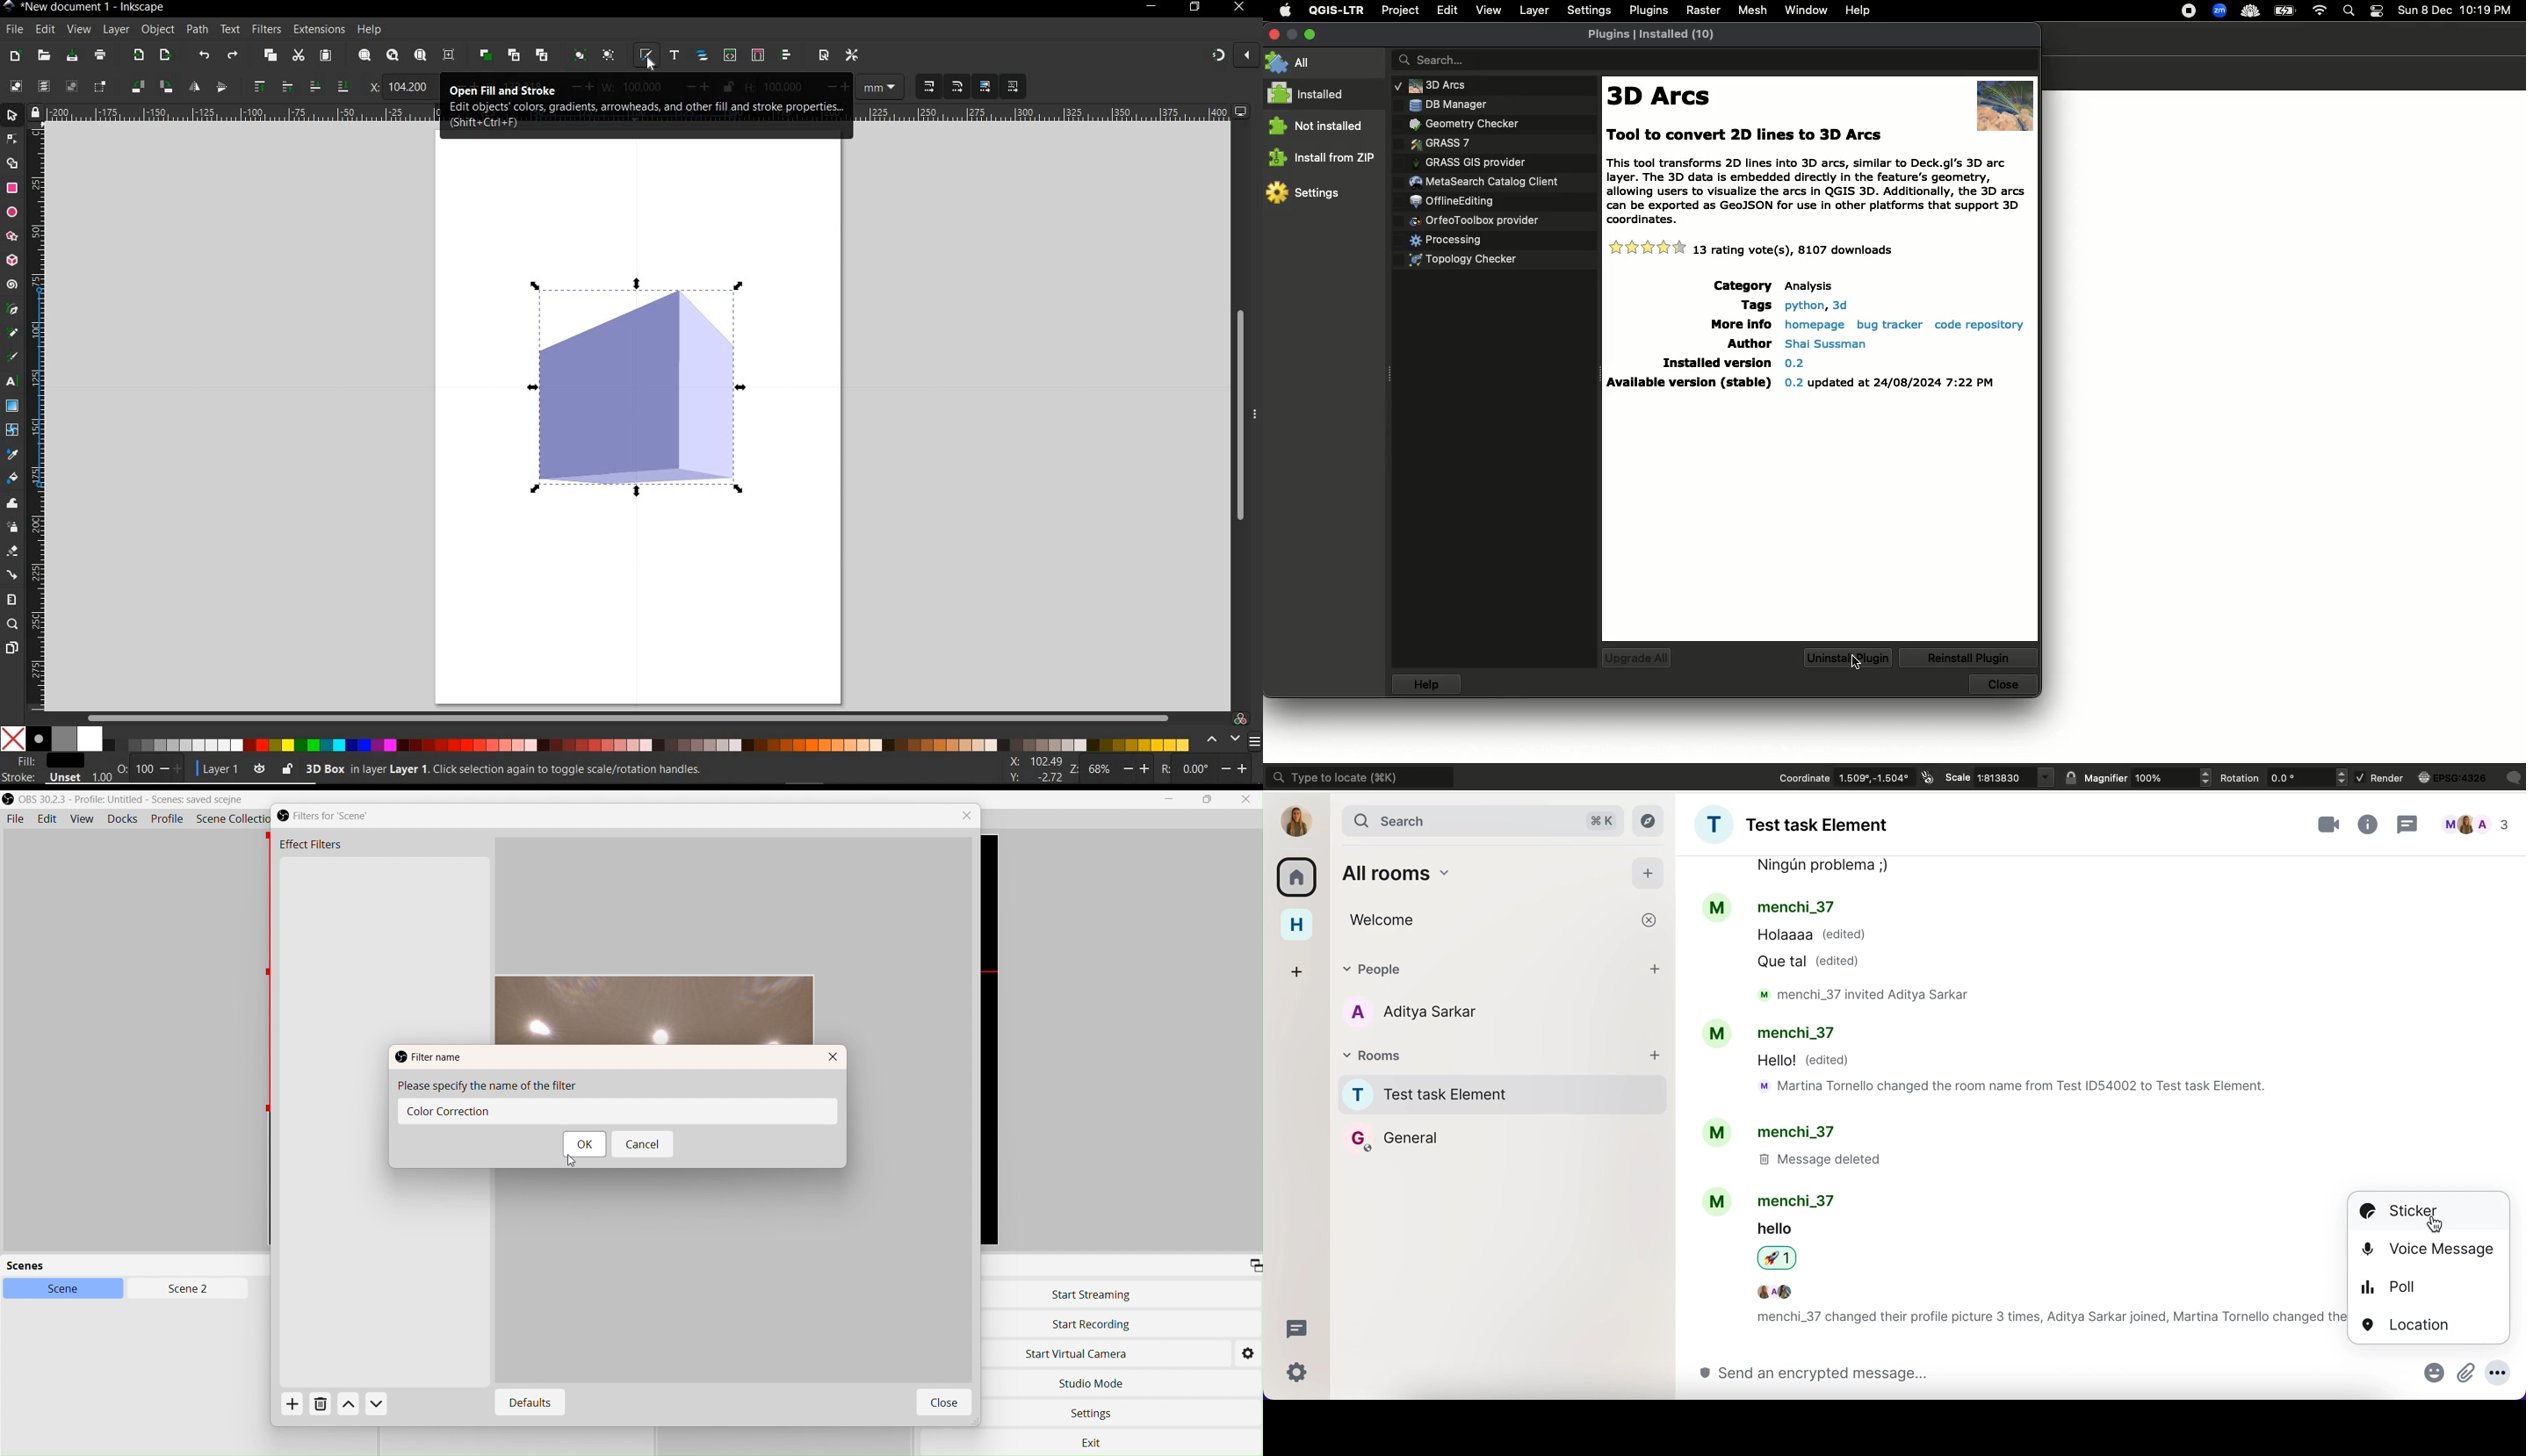  I want to click on ZOOM, so click(1072, 769).